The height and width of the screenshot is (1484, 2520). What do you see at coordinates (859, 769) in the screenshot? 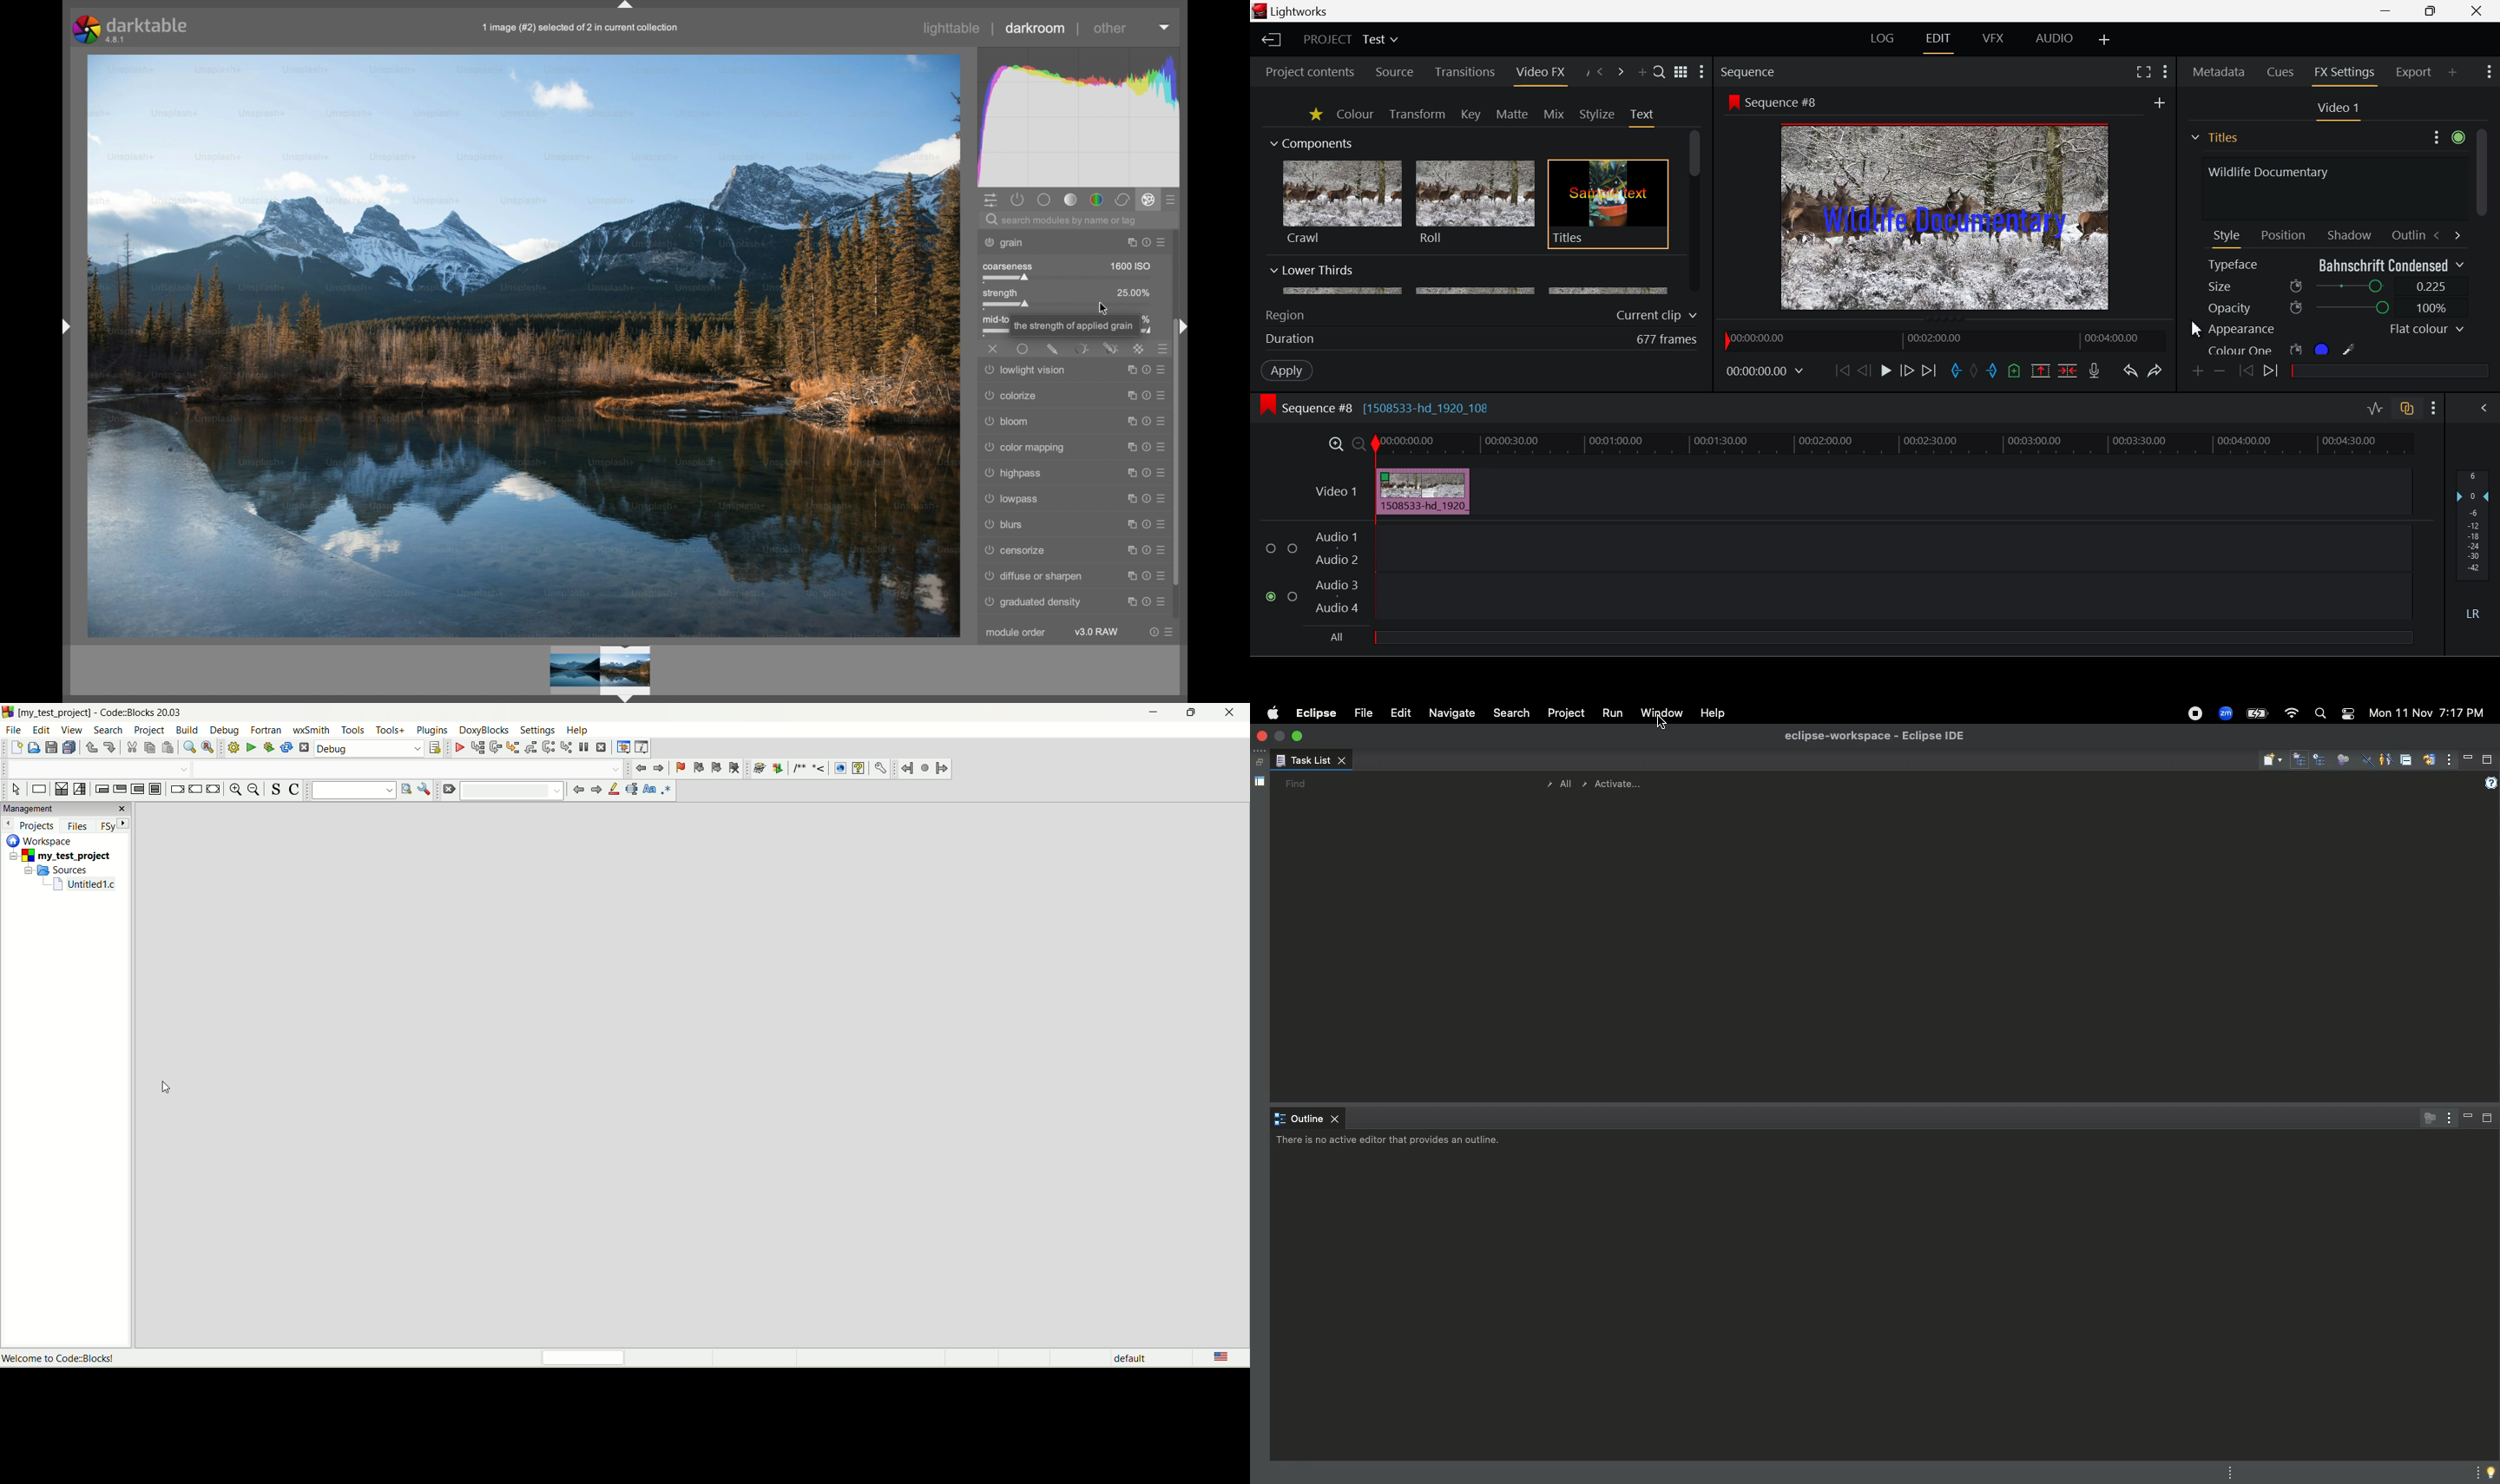
I see `CHM` at bounding box center [859, 769].